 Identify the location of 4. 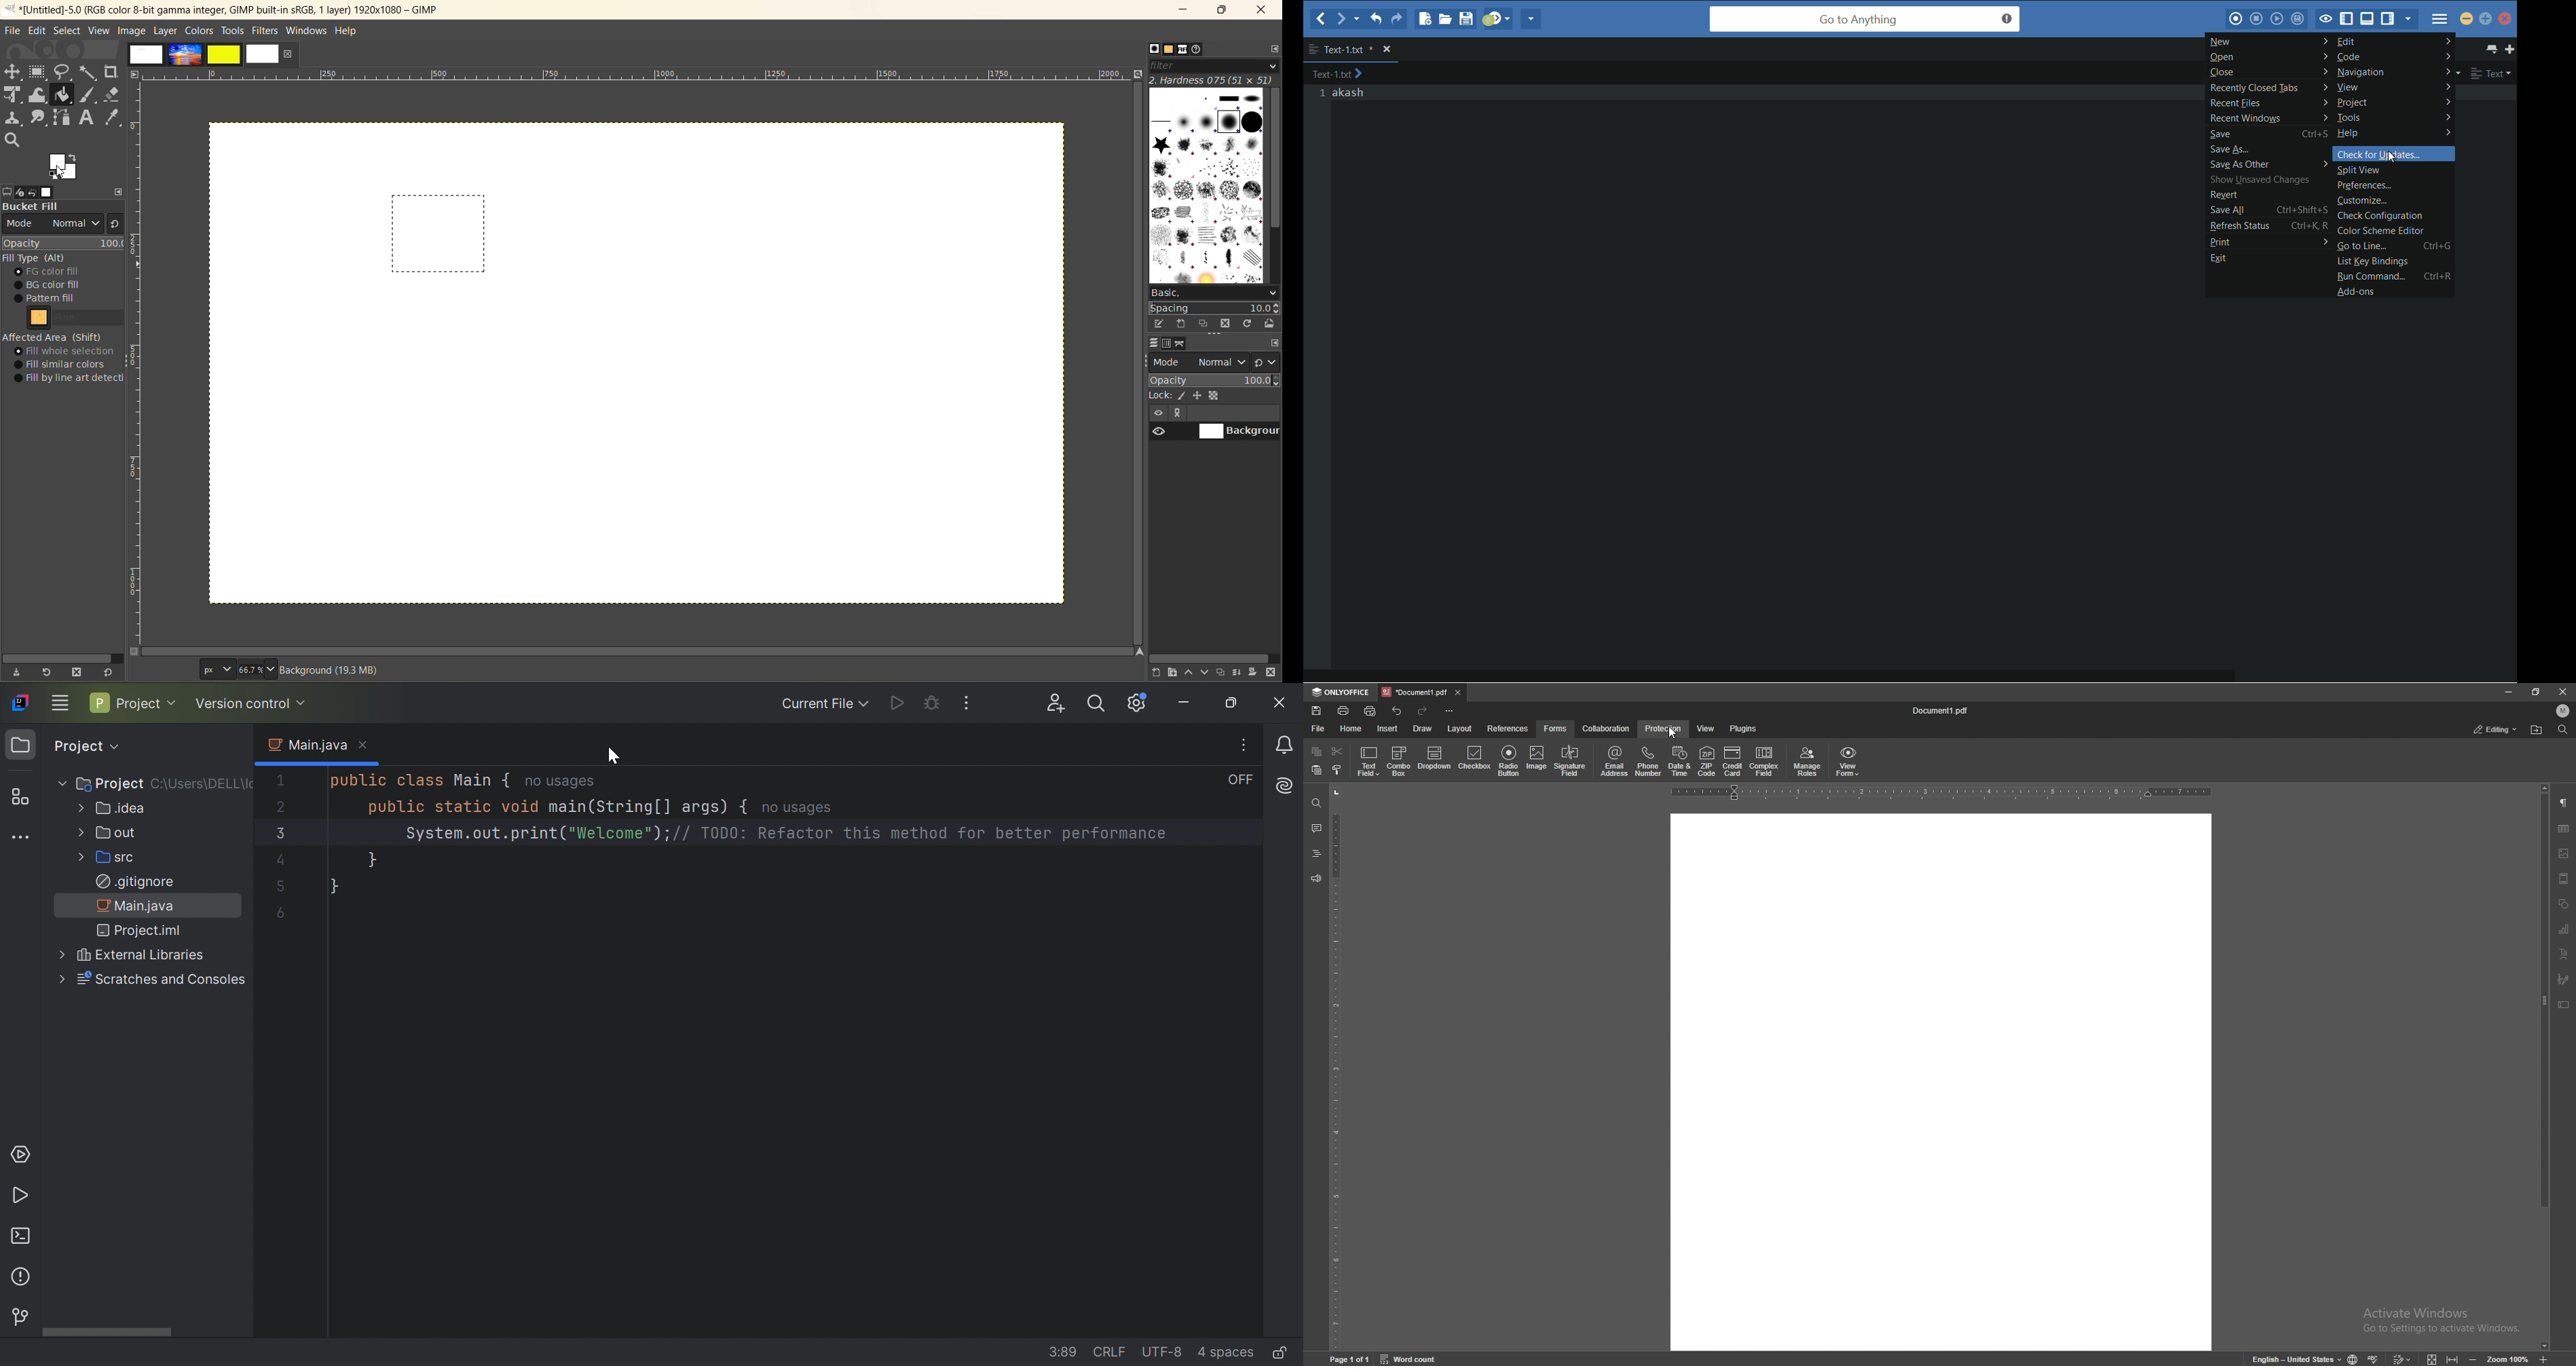
(279, 861).